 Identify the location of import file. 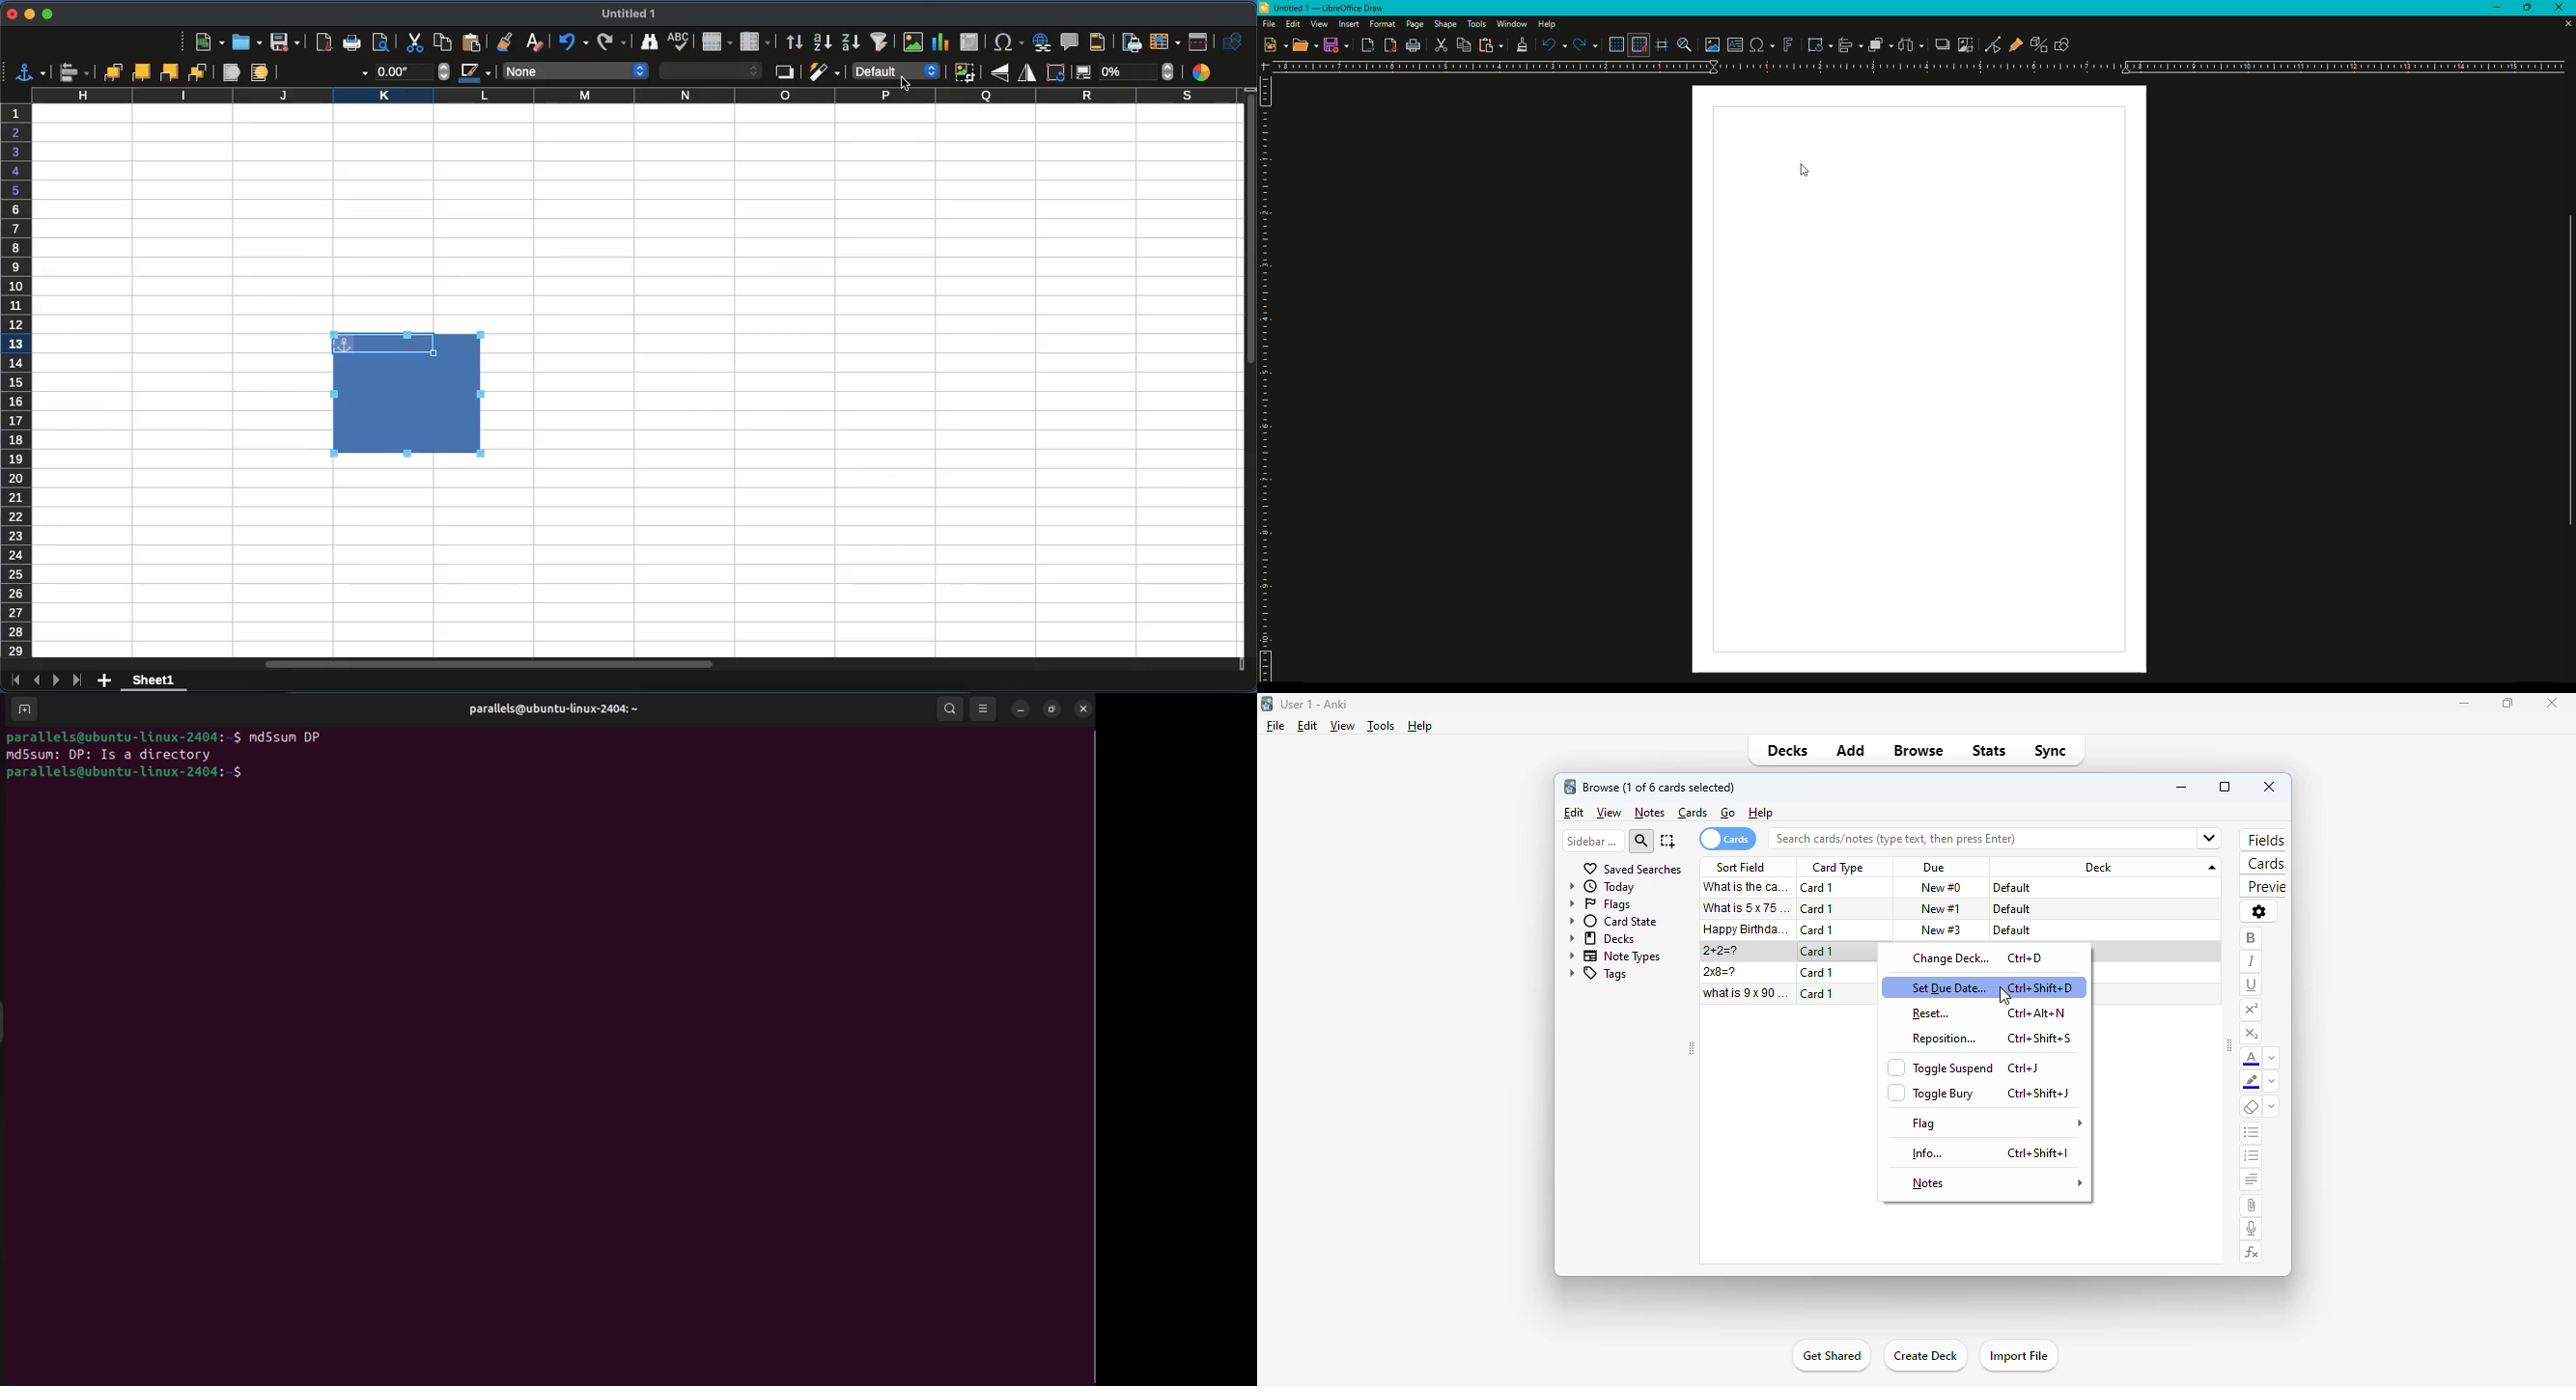
(2019, 1355).